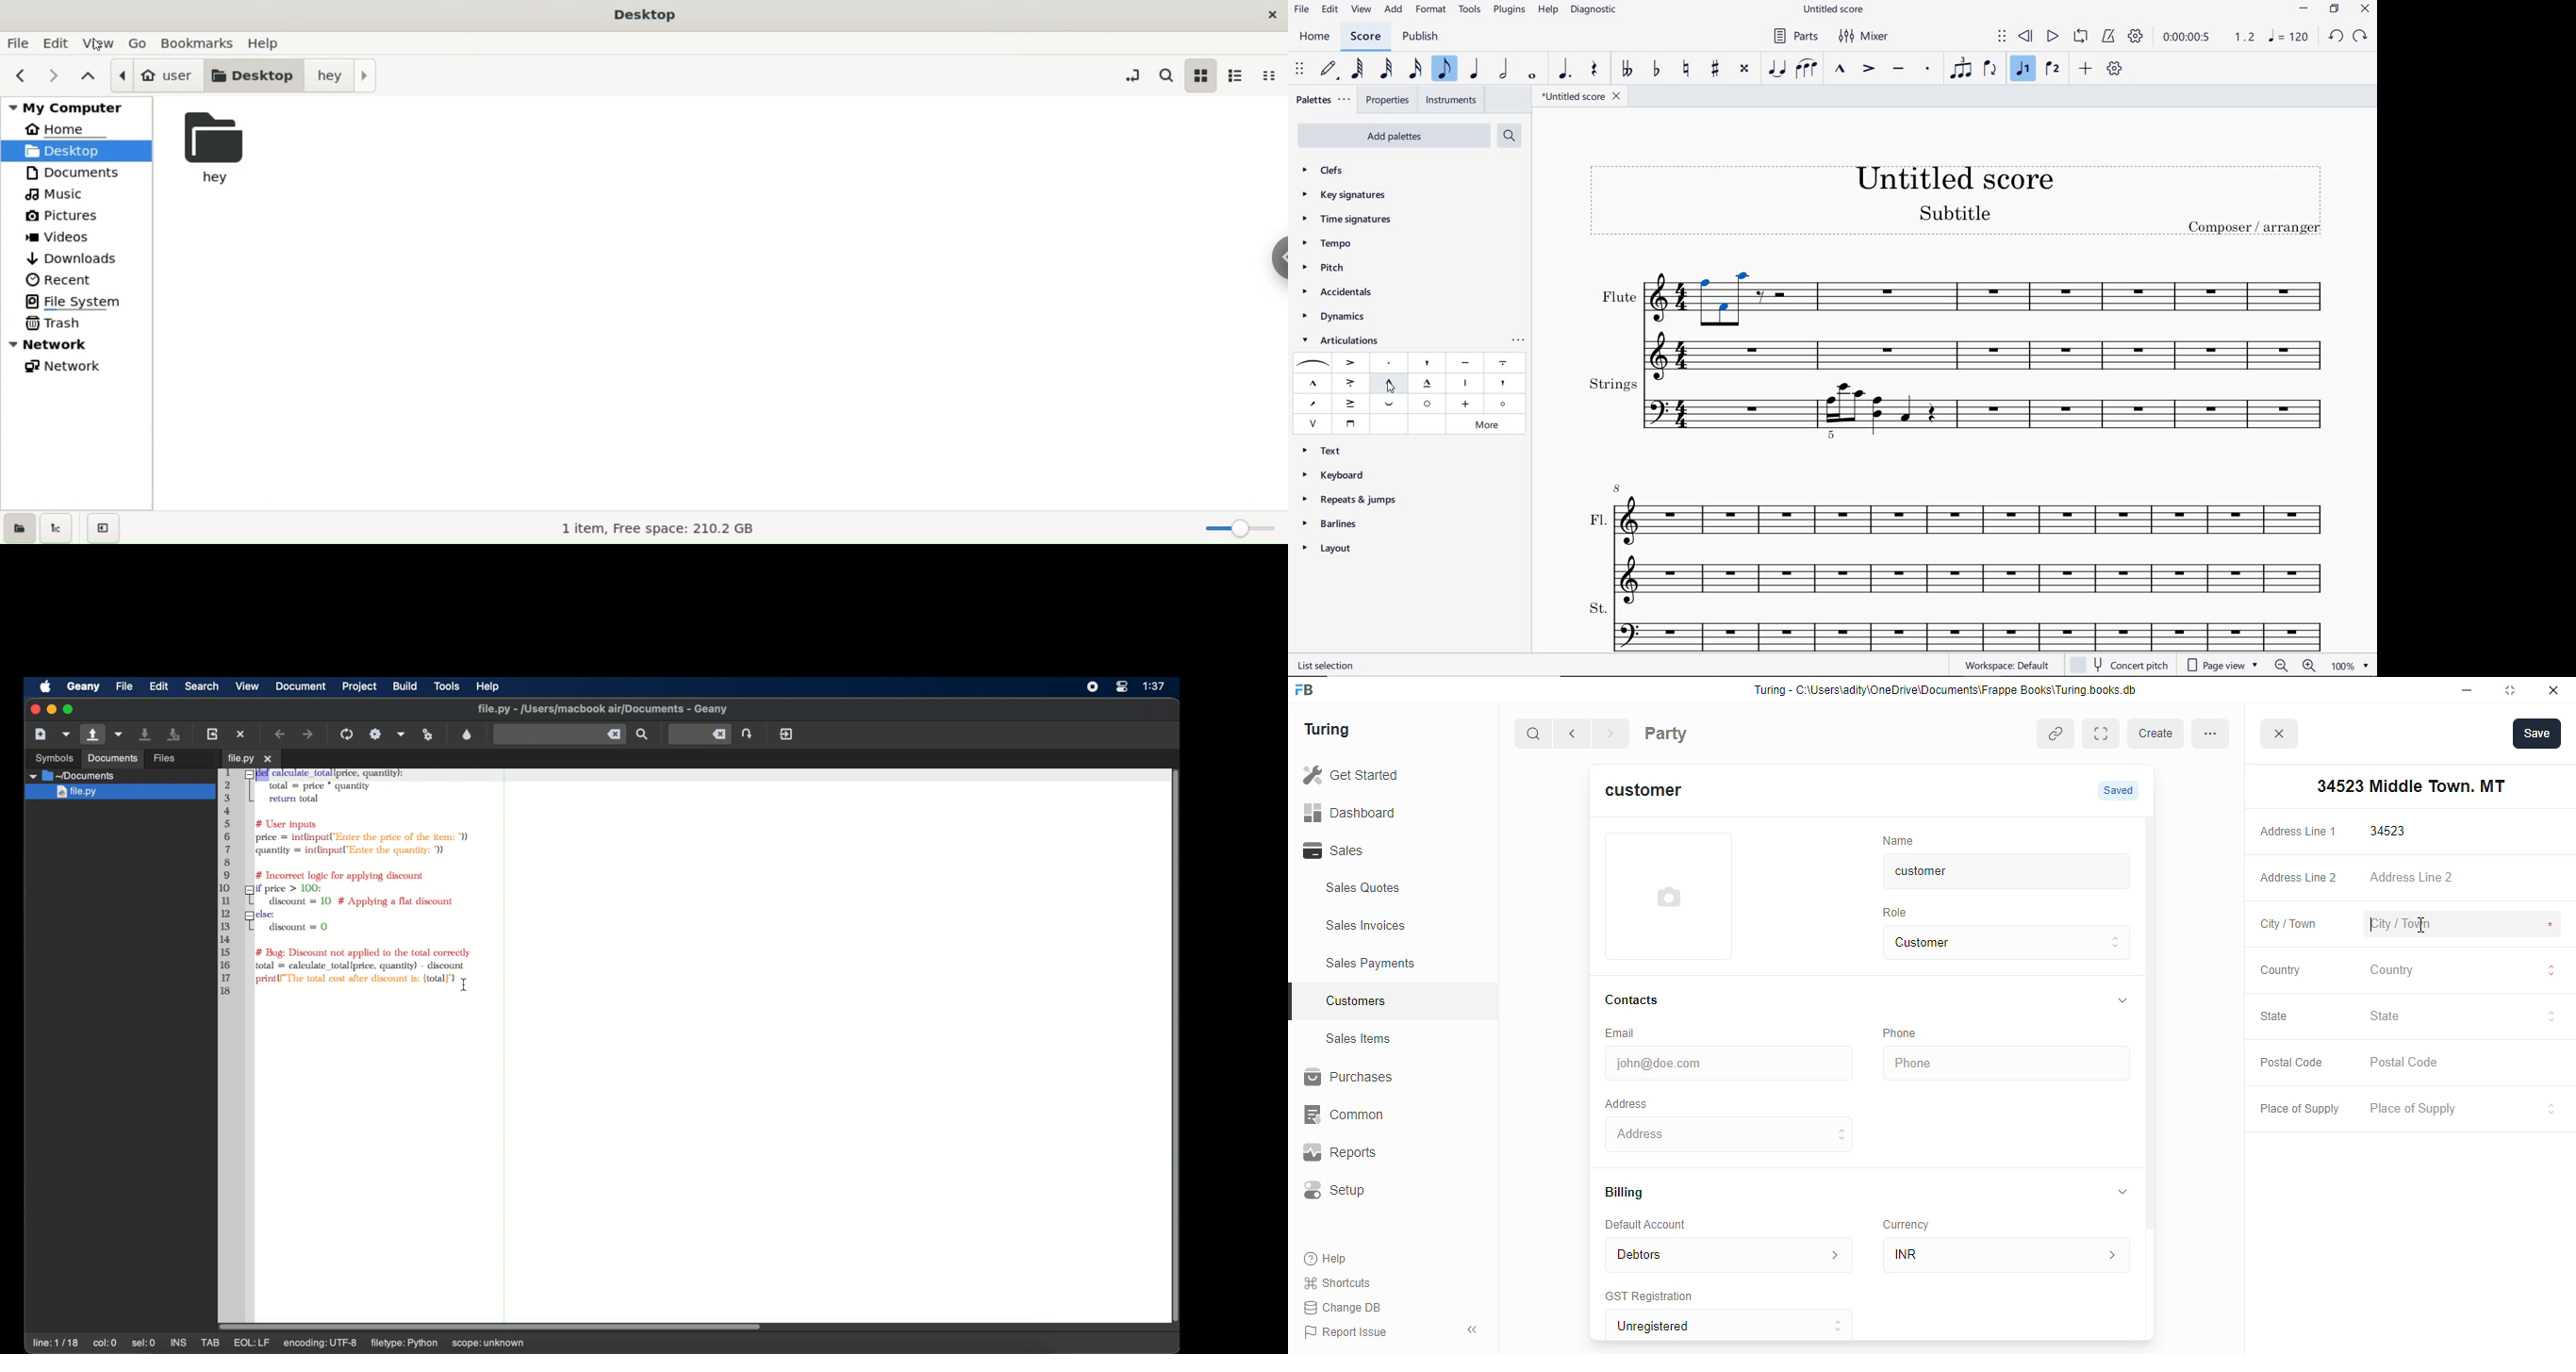  What do you see at coordinates (1971, 540) in the screenshot?
I see `fl.` at bounding box center [1971, 540].